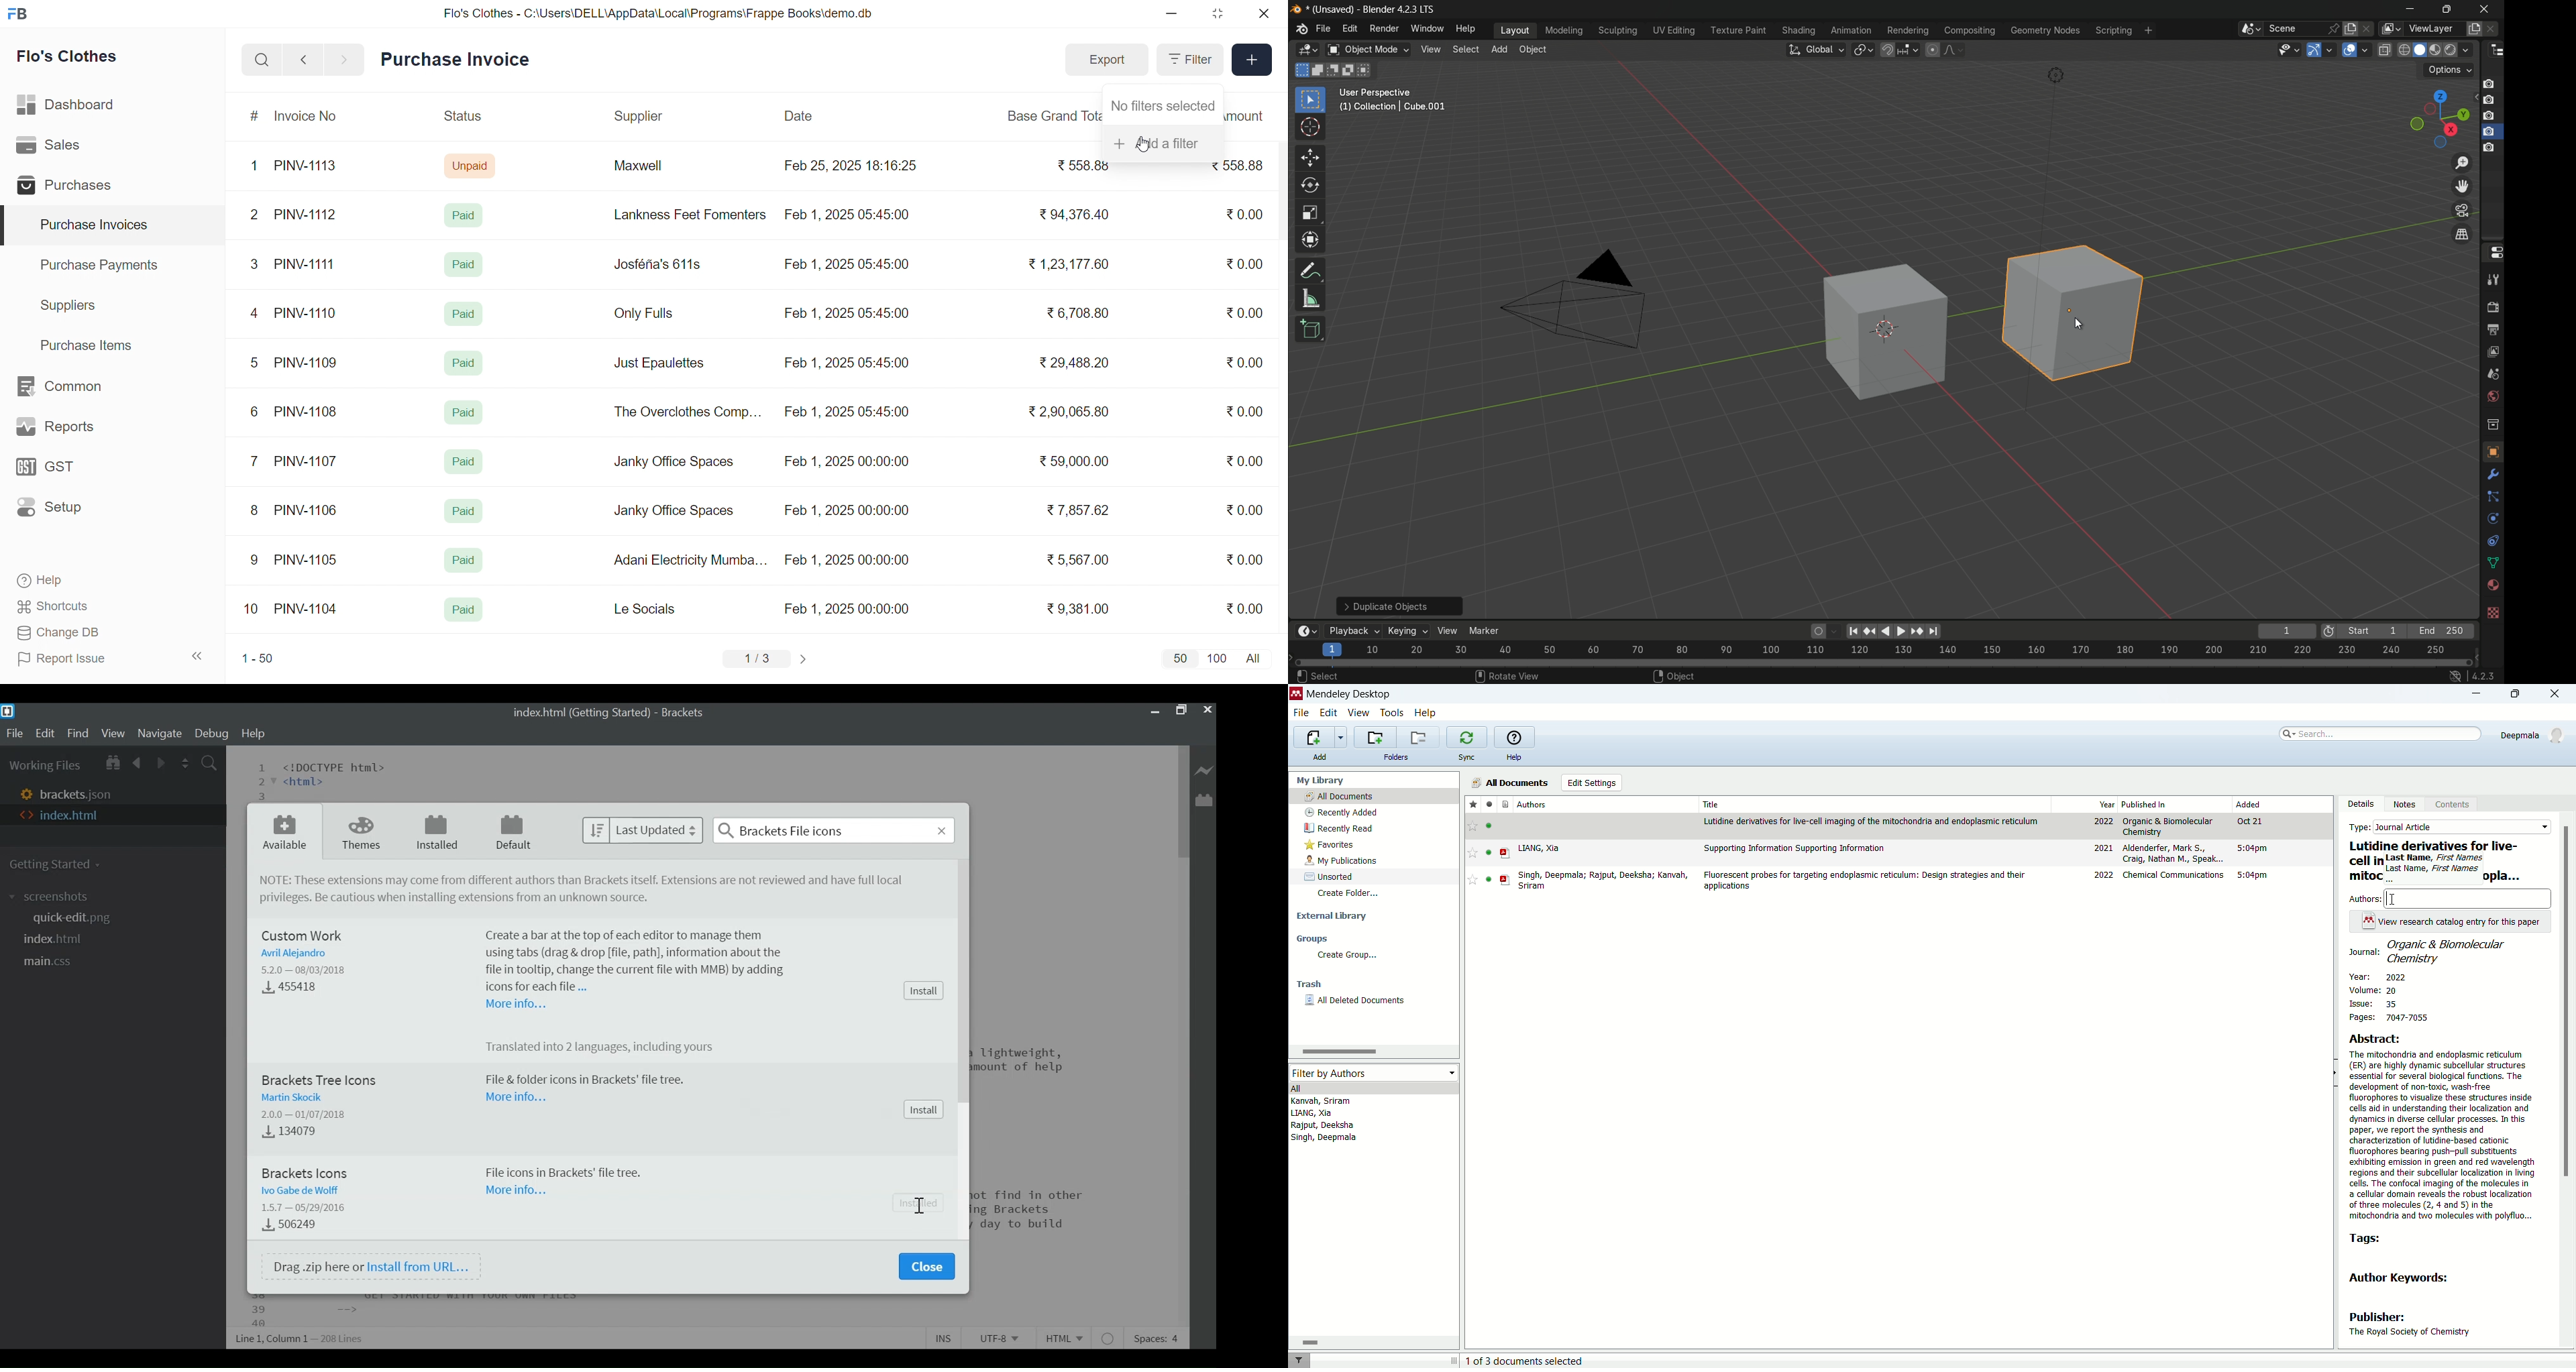 The height and width of the screenshot is (1372, 2576). I want to click on Last Updated, so click(642, 831).